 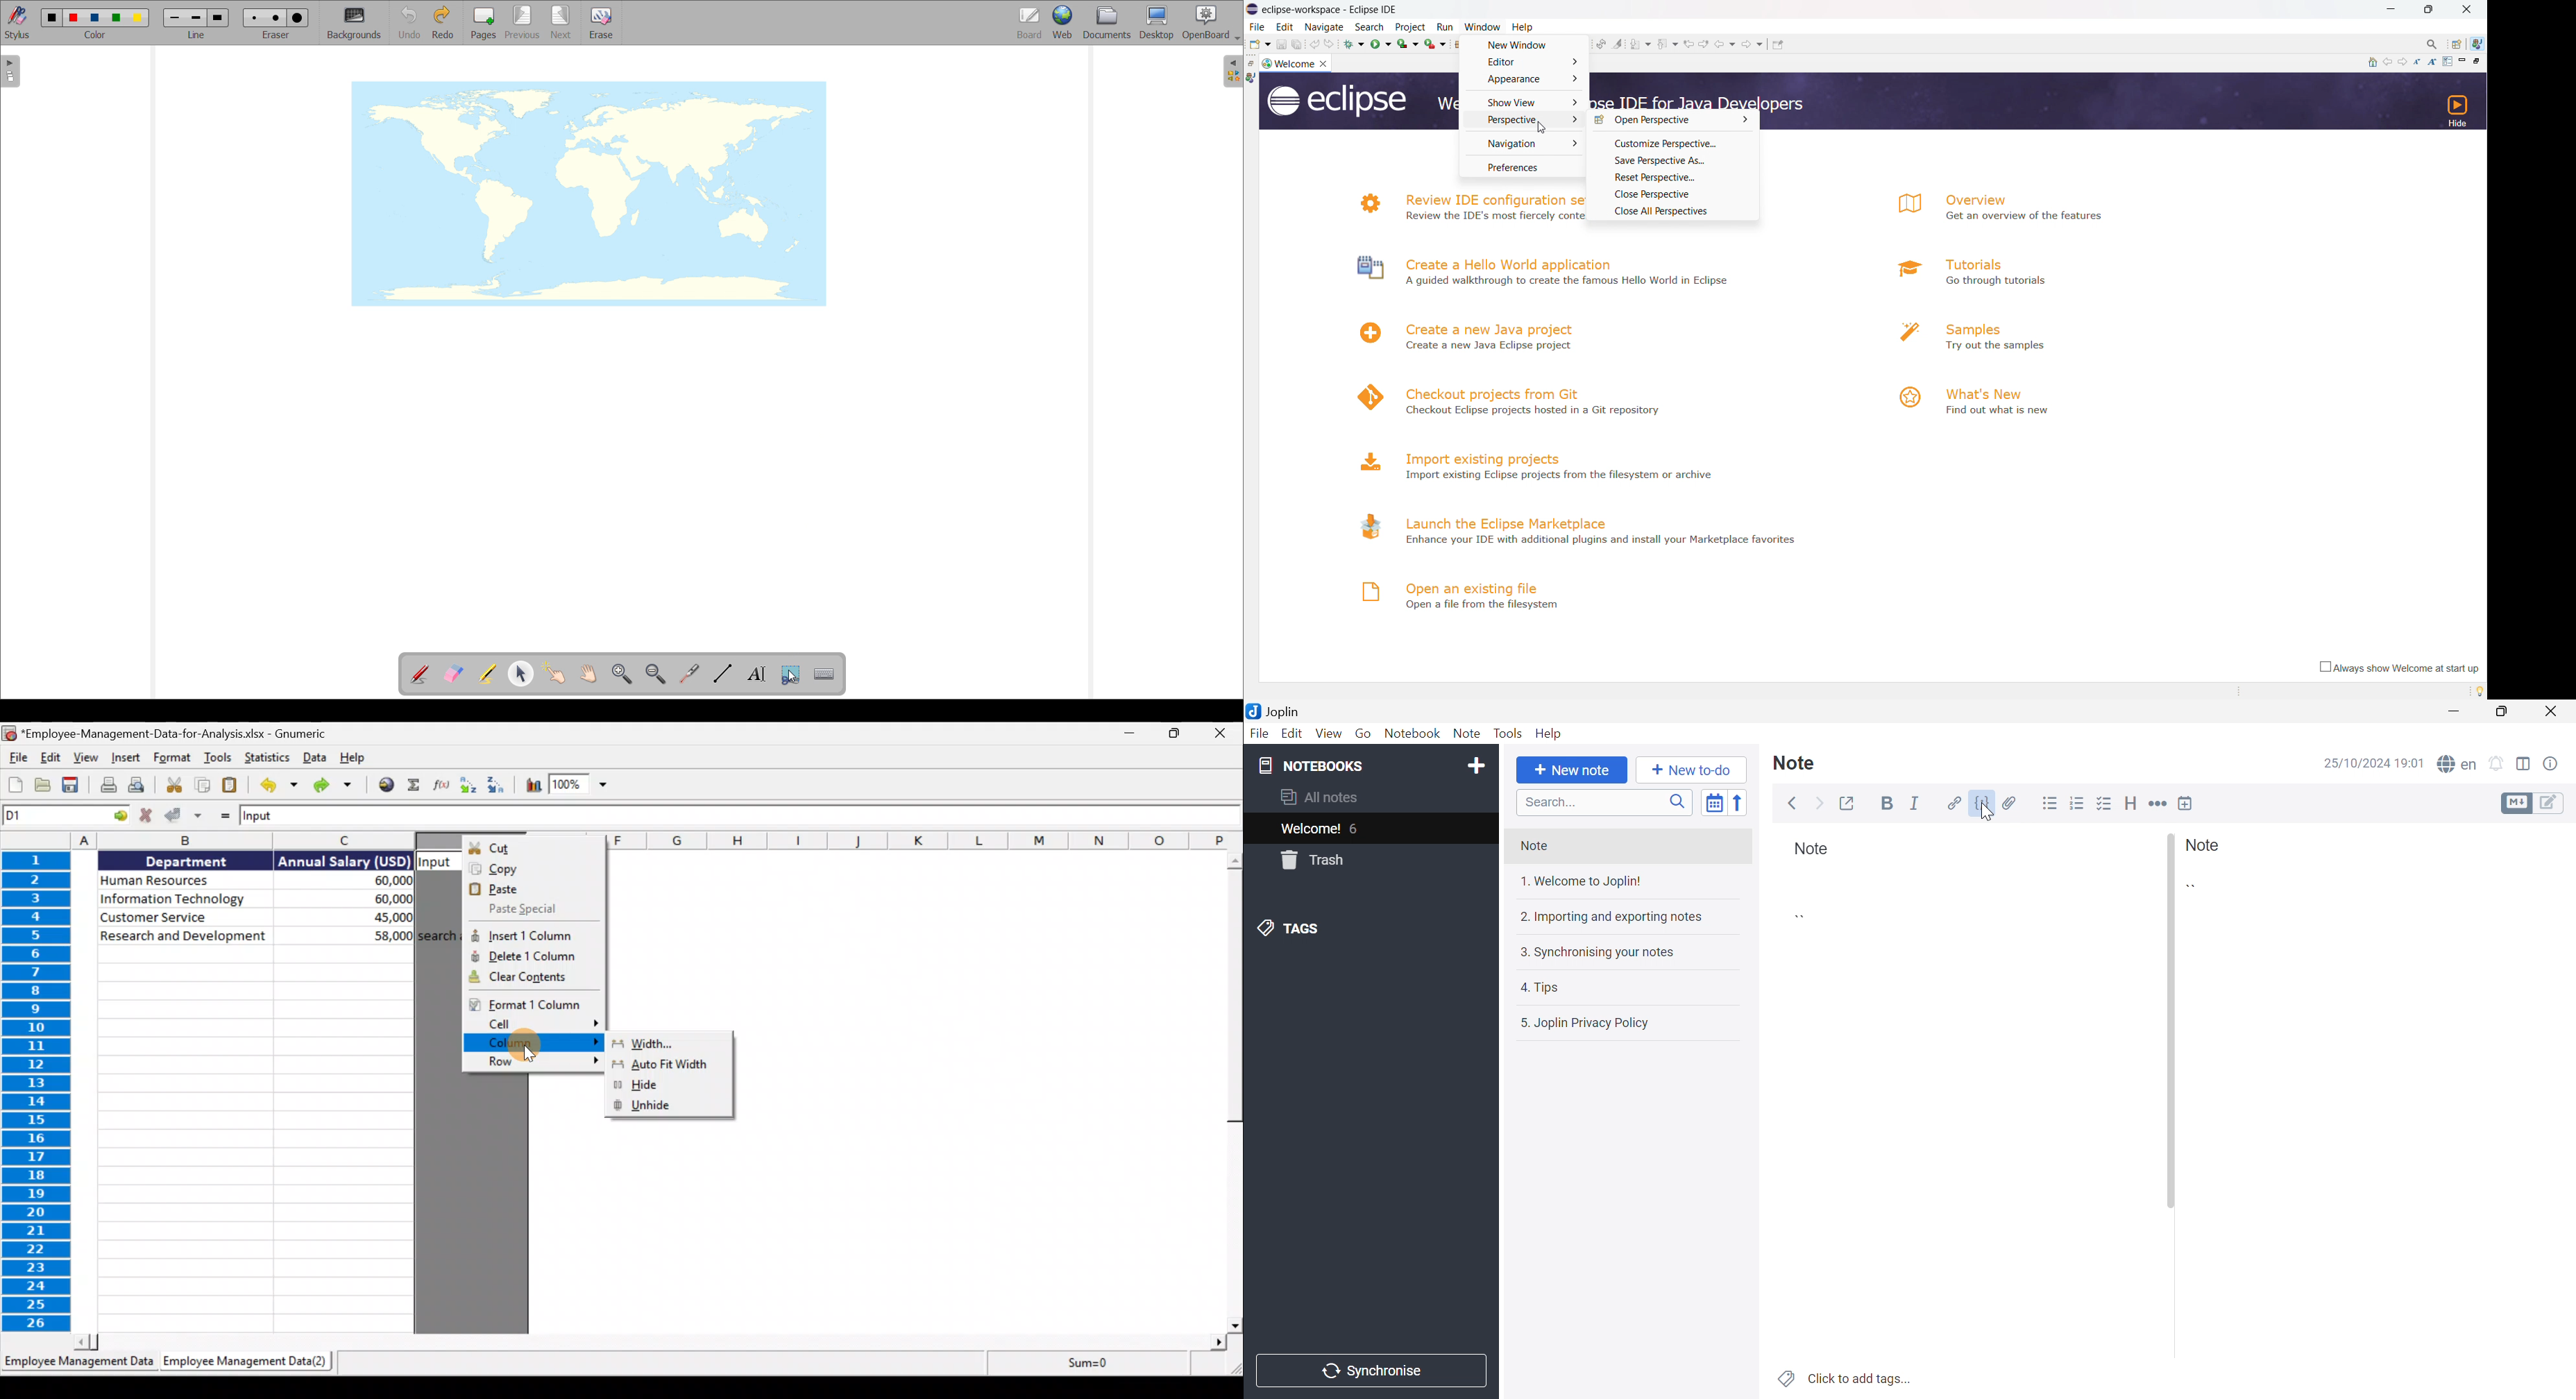 I want to click on board, so click(x=1030, y=23).